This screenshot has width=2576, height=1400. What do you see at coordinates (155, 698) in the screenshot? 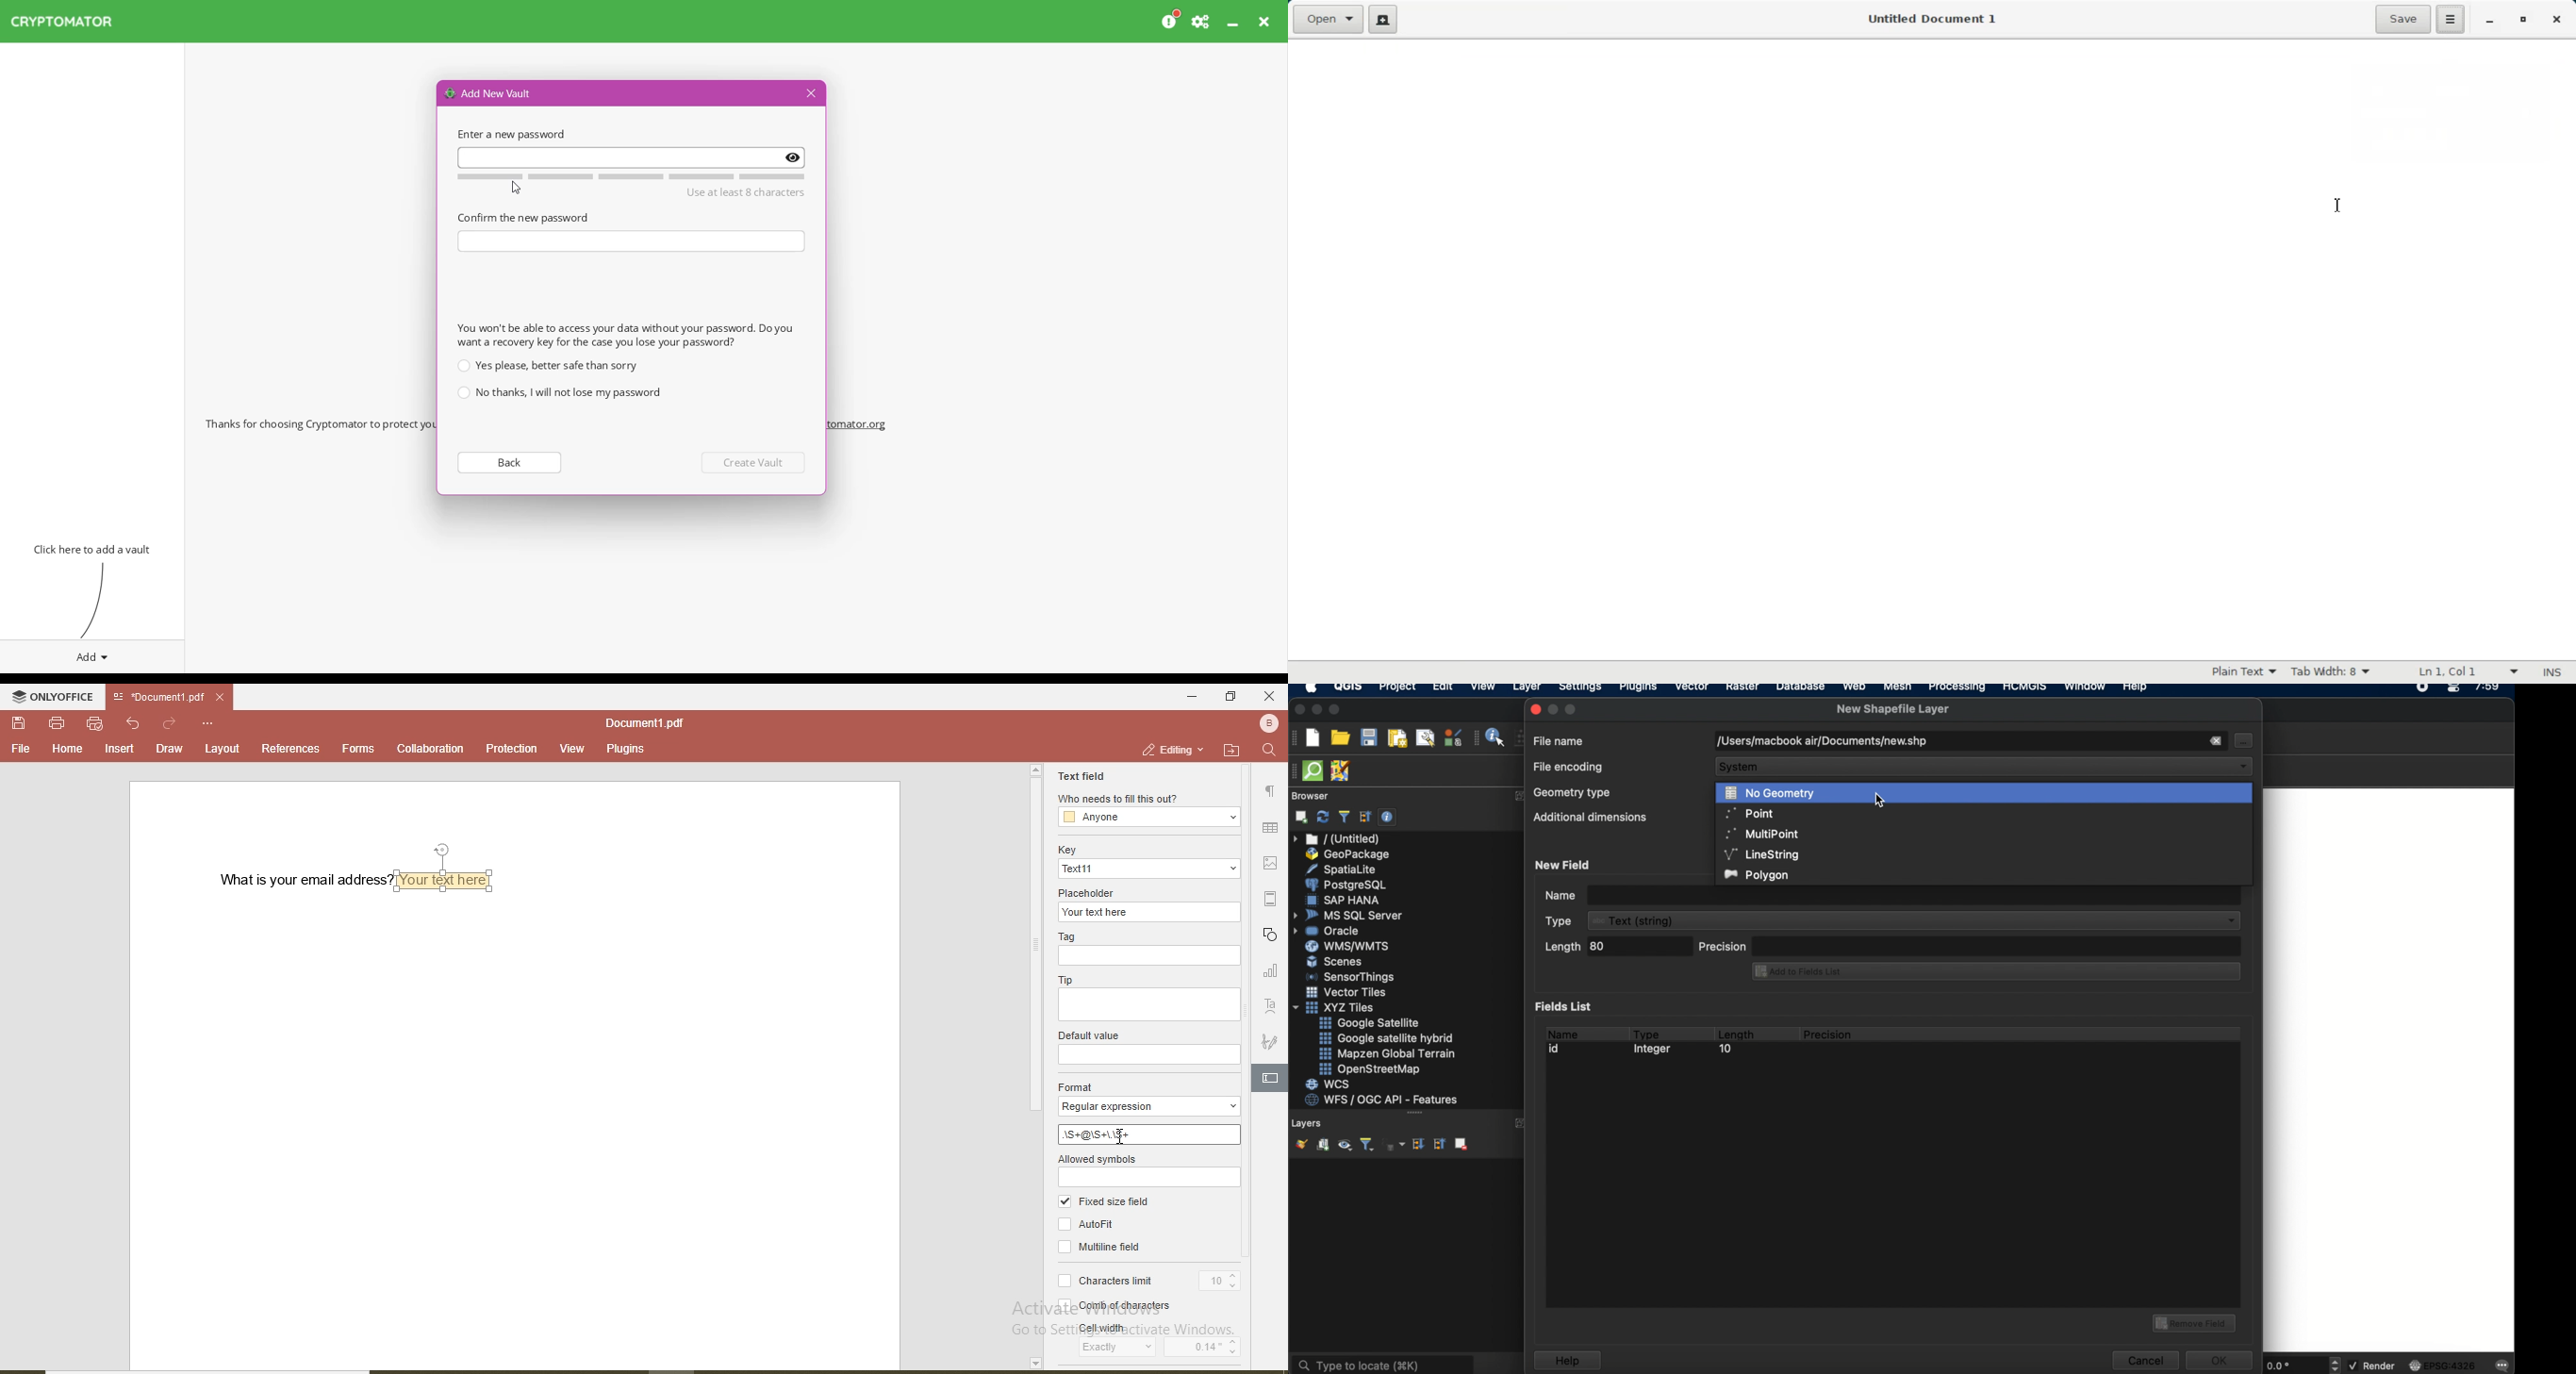
I see `file name` at bounding box center [155, 698].